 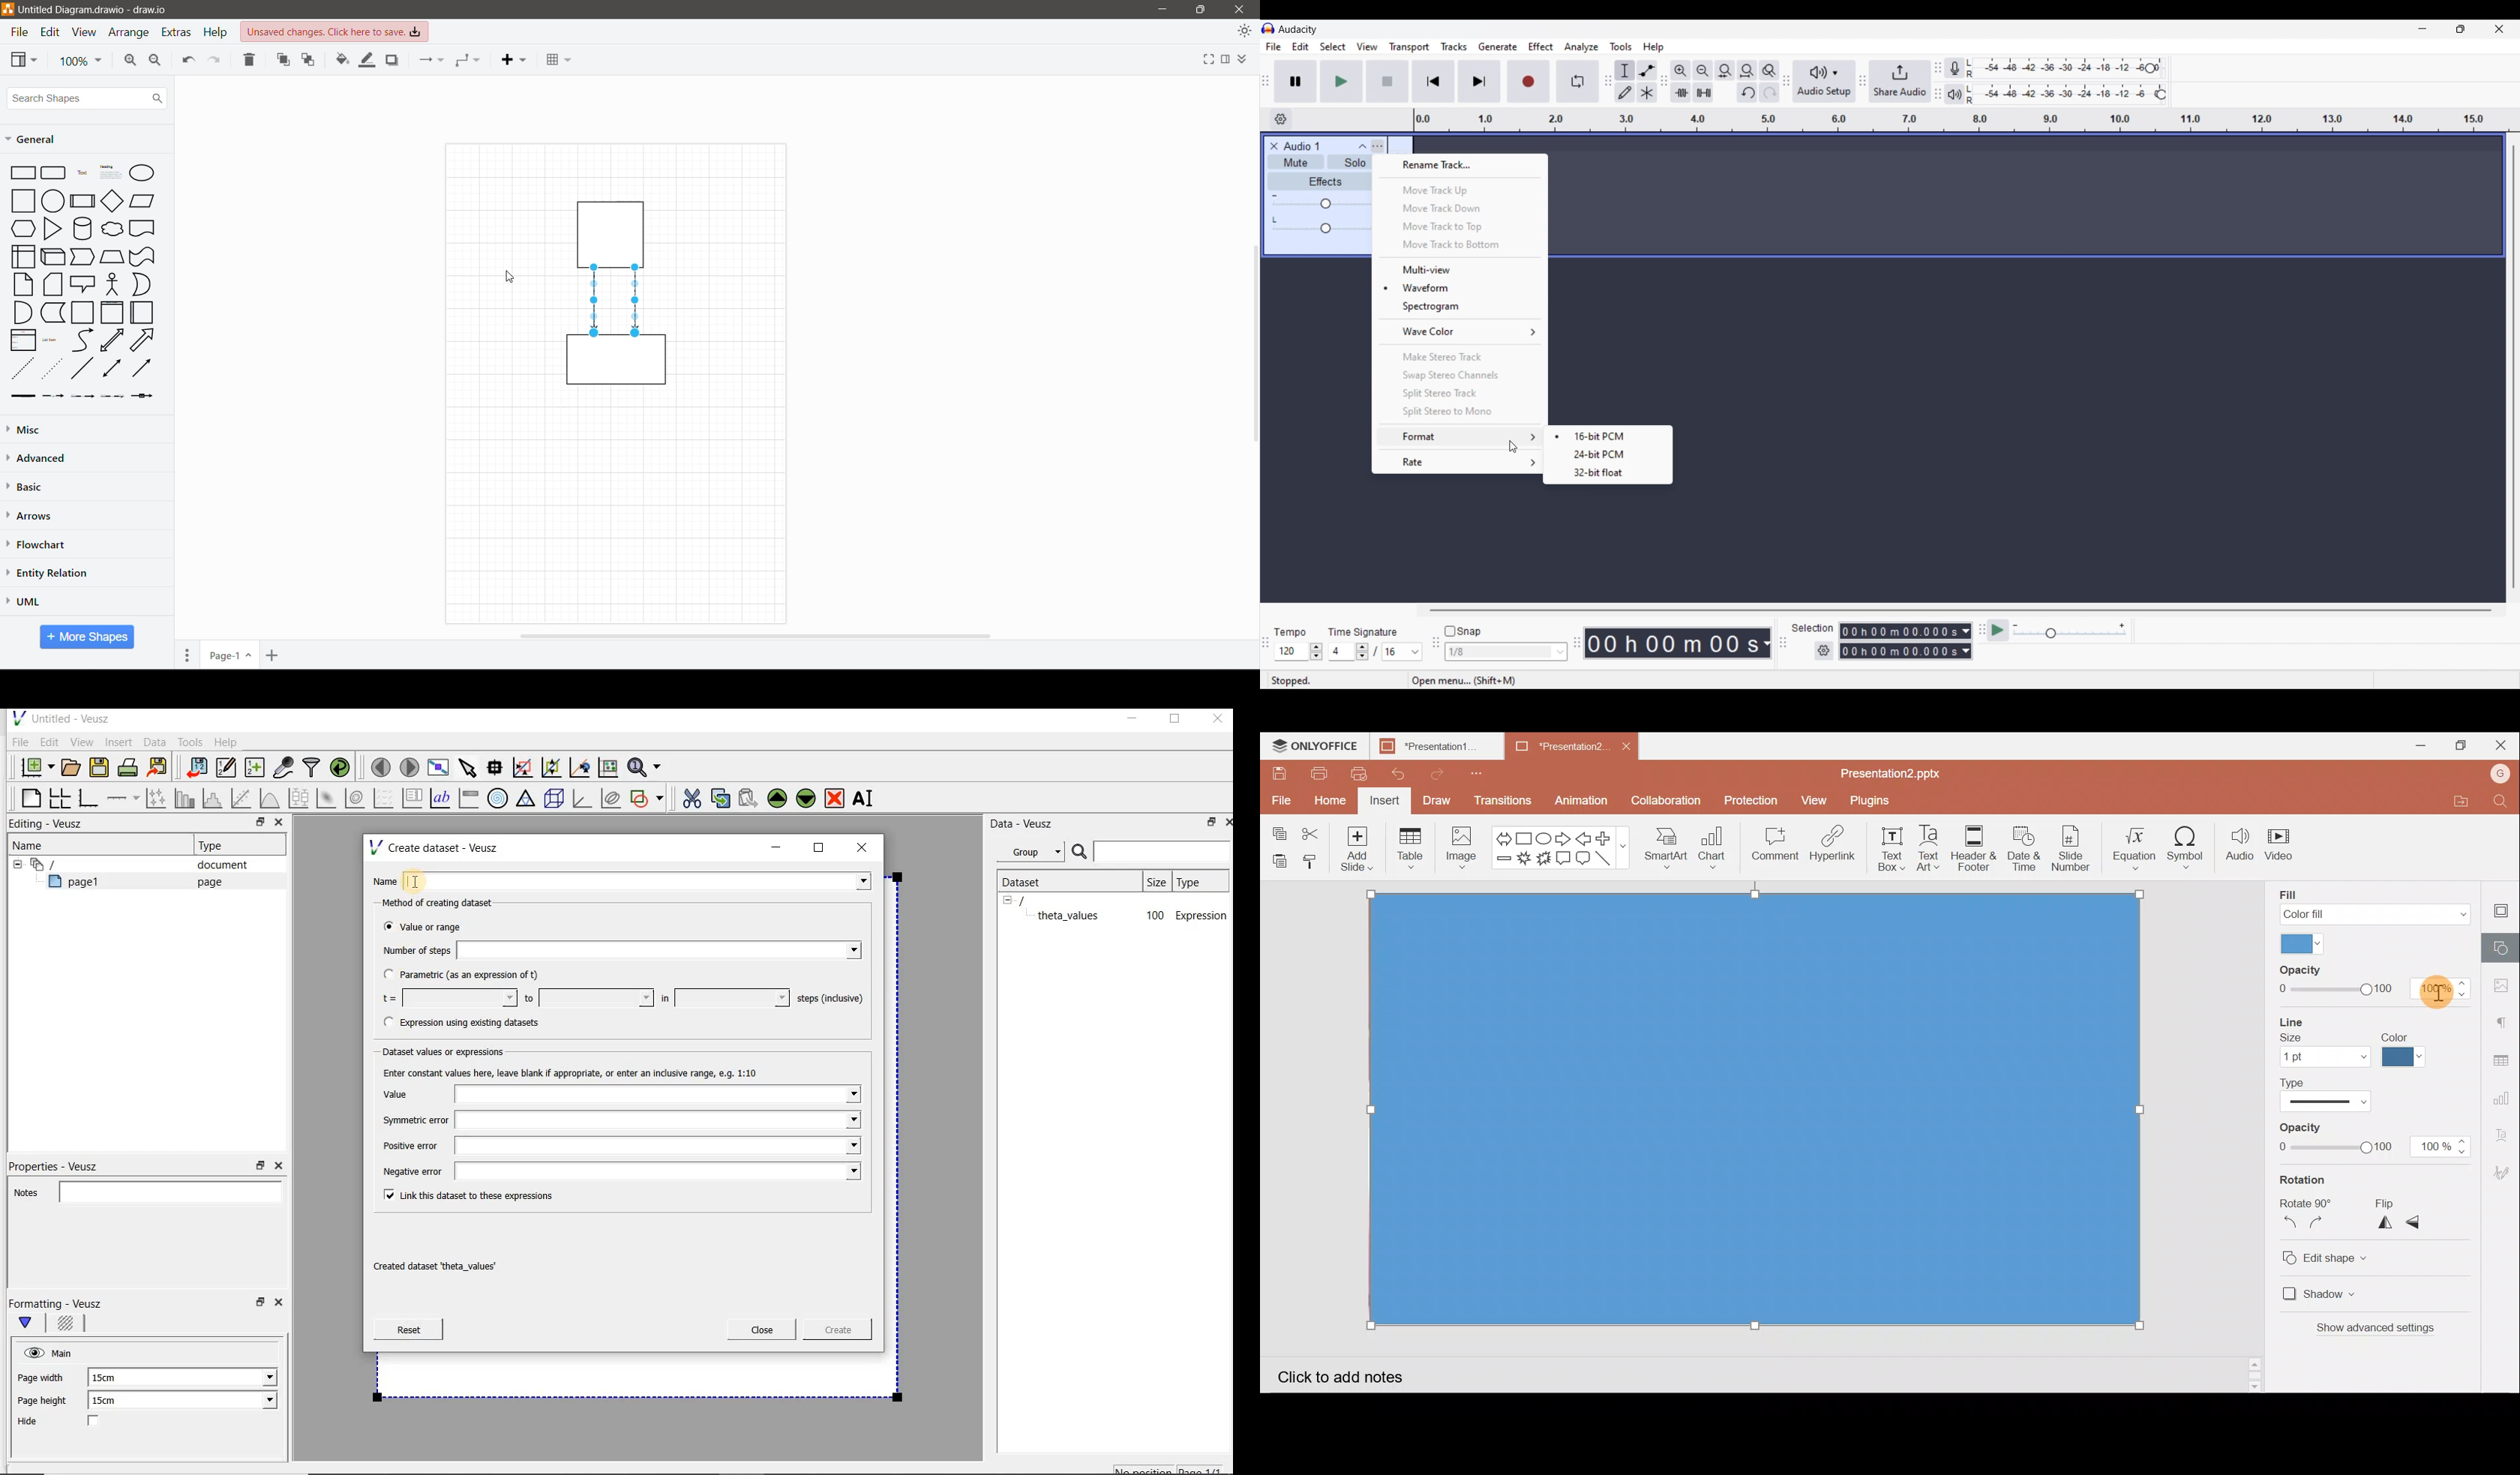 I want to click on View, so click(x=24, y=59).